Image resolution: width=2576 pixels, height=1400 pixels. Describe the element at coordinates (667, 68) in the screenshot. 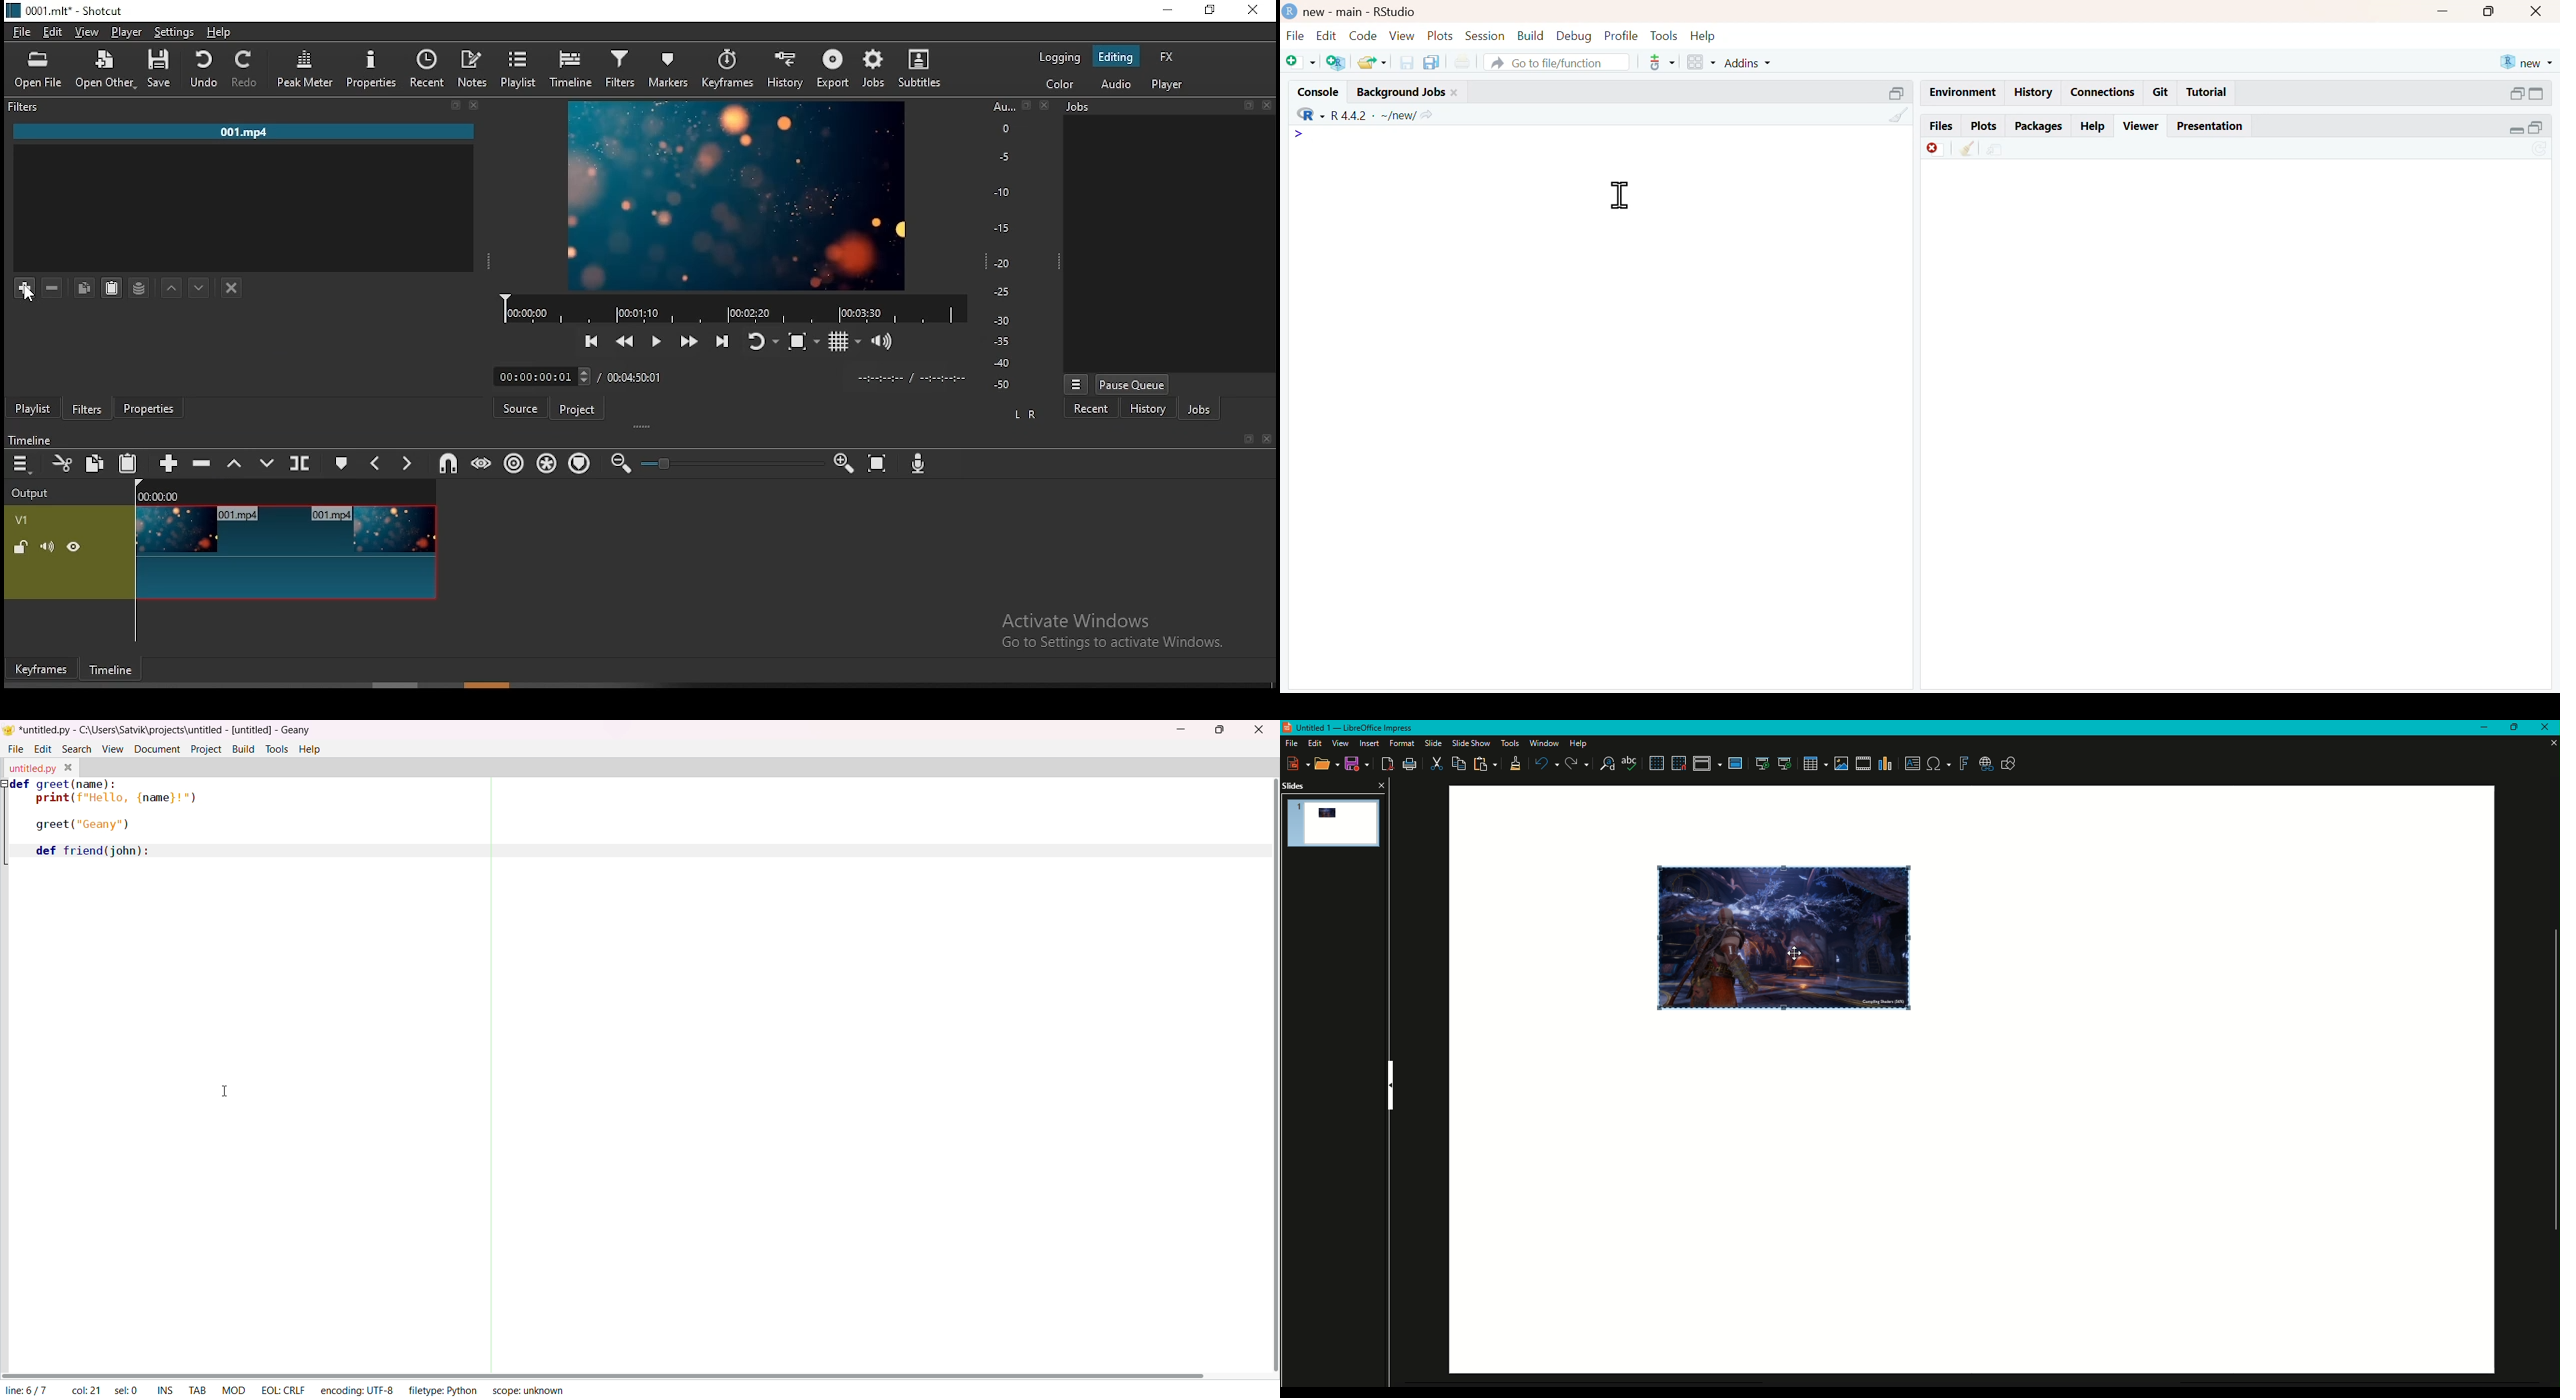

I see `markers` at that location.